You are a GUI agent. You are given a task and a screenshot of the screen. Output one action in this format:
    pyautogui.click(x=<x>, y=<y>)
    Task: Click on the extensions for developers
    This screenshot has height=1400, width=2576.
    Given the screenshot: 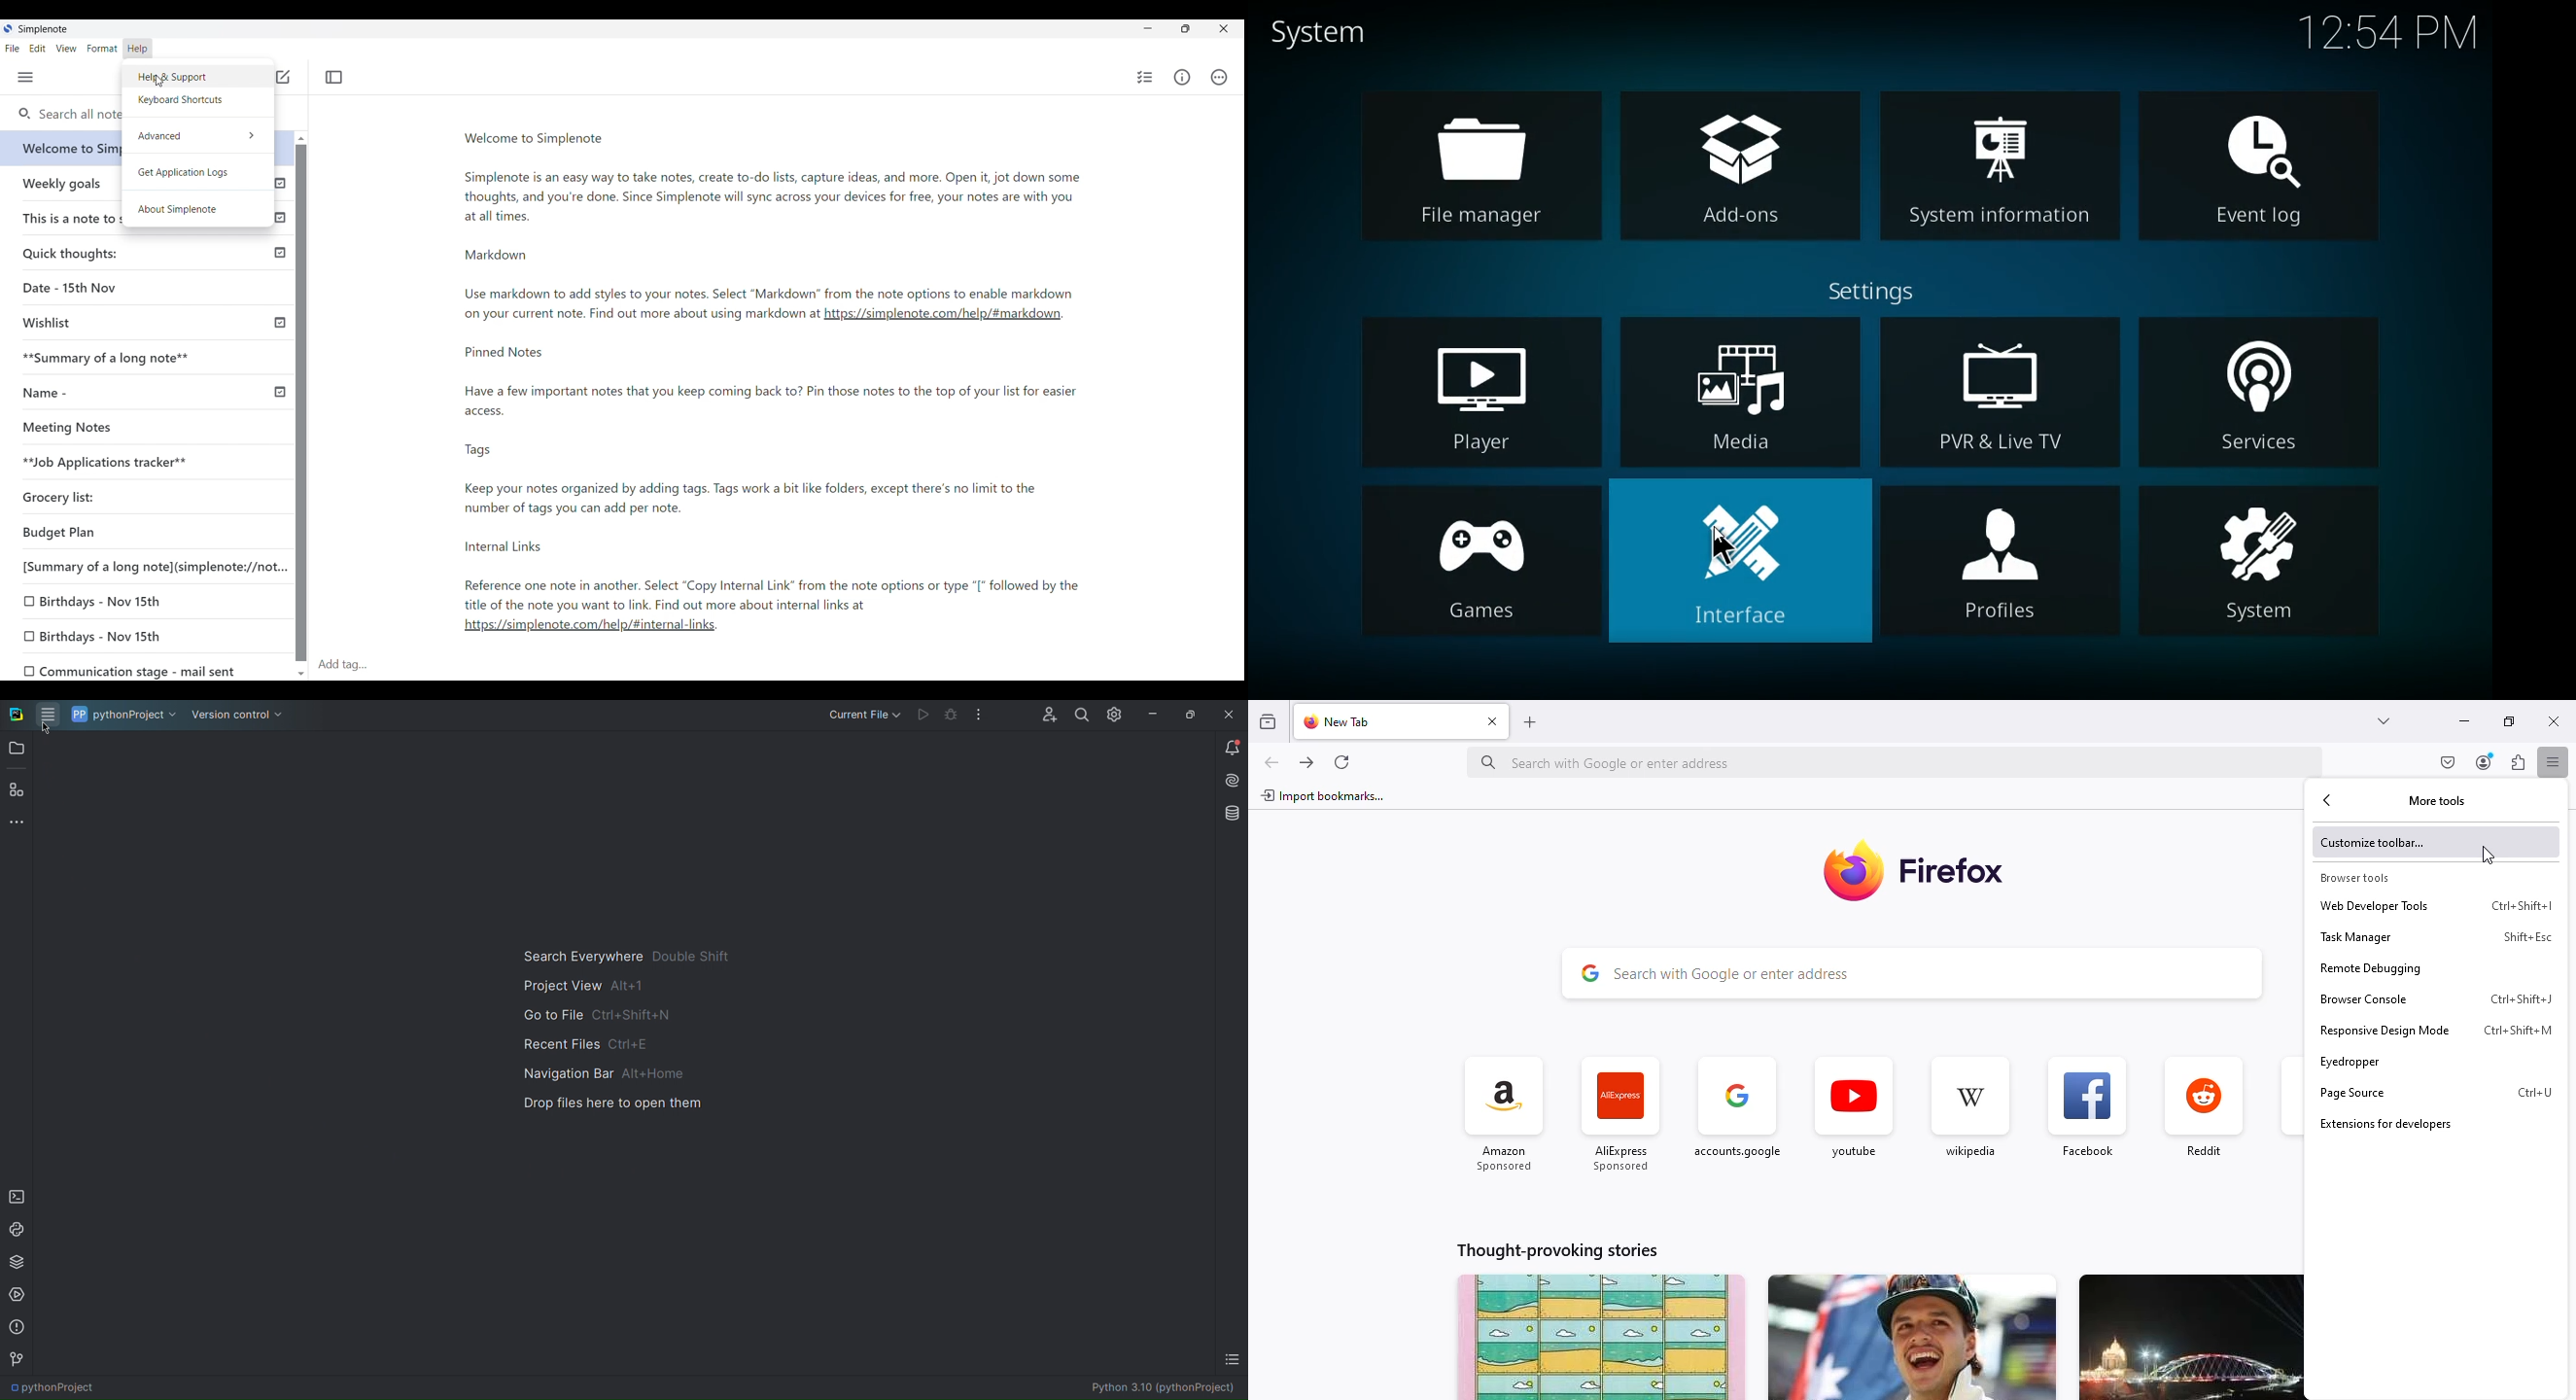 What is the action you would take?
    pyautogui.click(x=2435, y=1124)
    